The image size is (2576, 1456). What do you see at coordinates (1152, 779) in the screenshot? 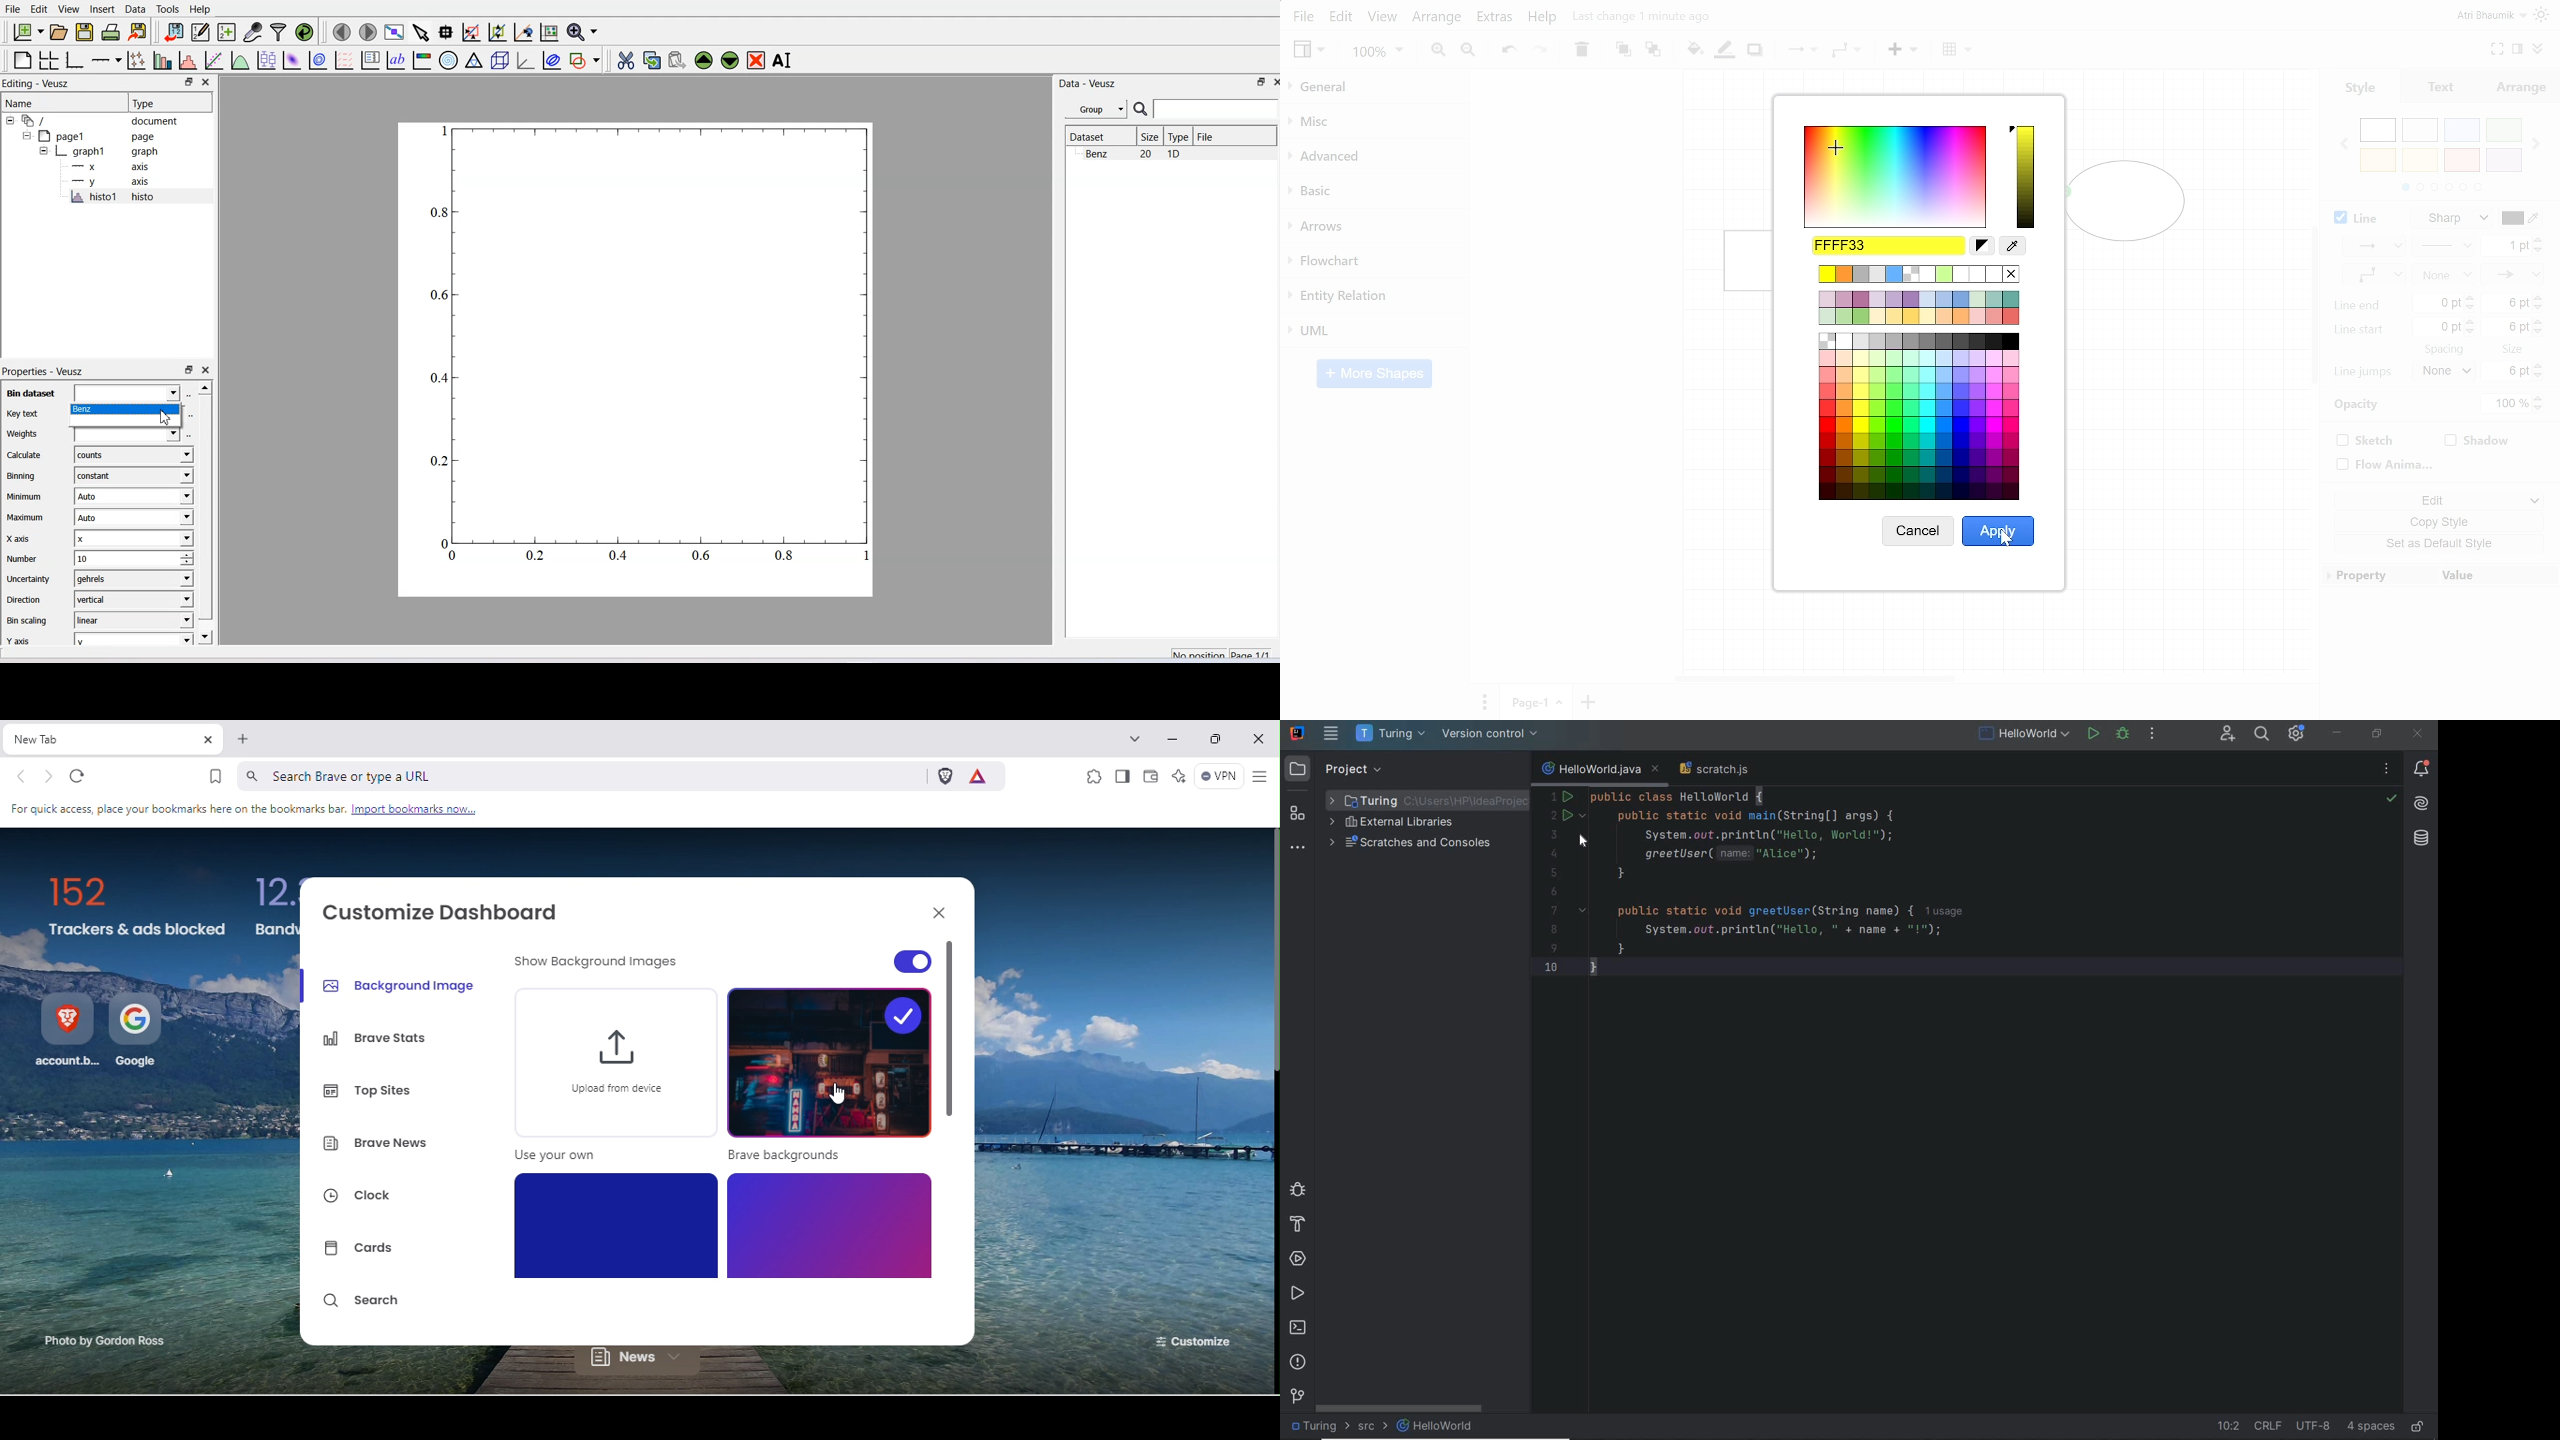
I see `Wallet` at bounding box center [1152, 779].